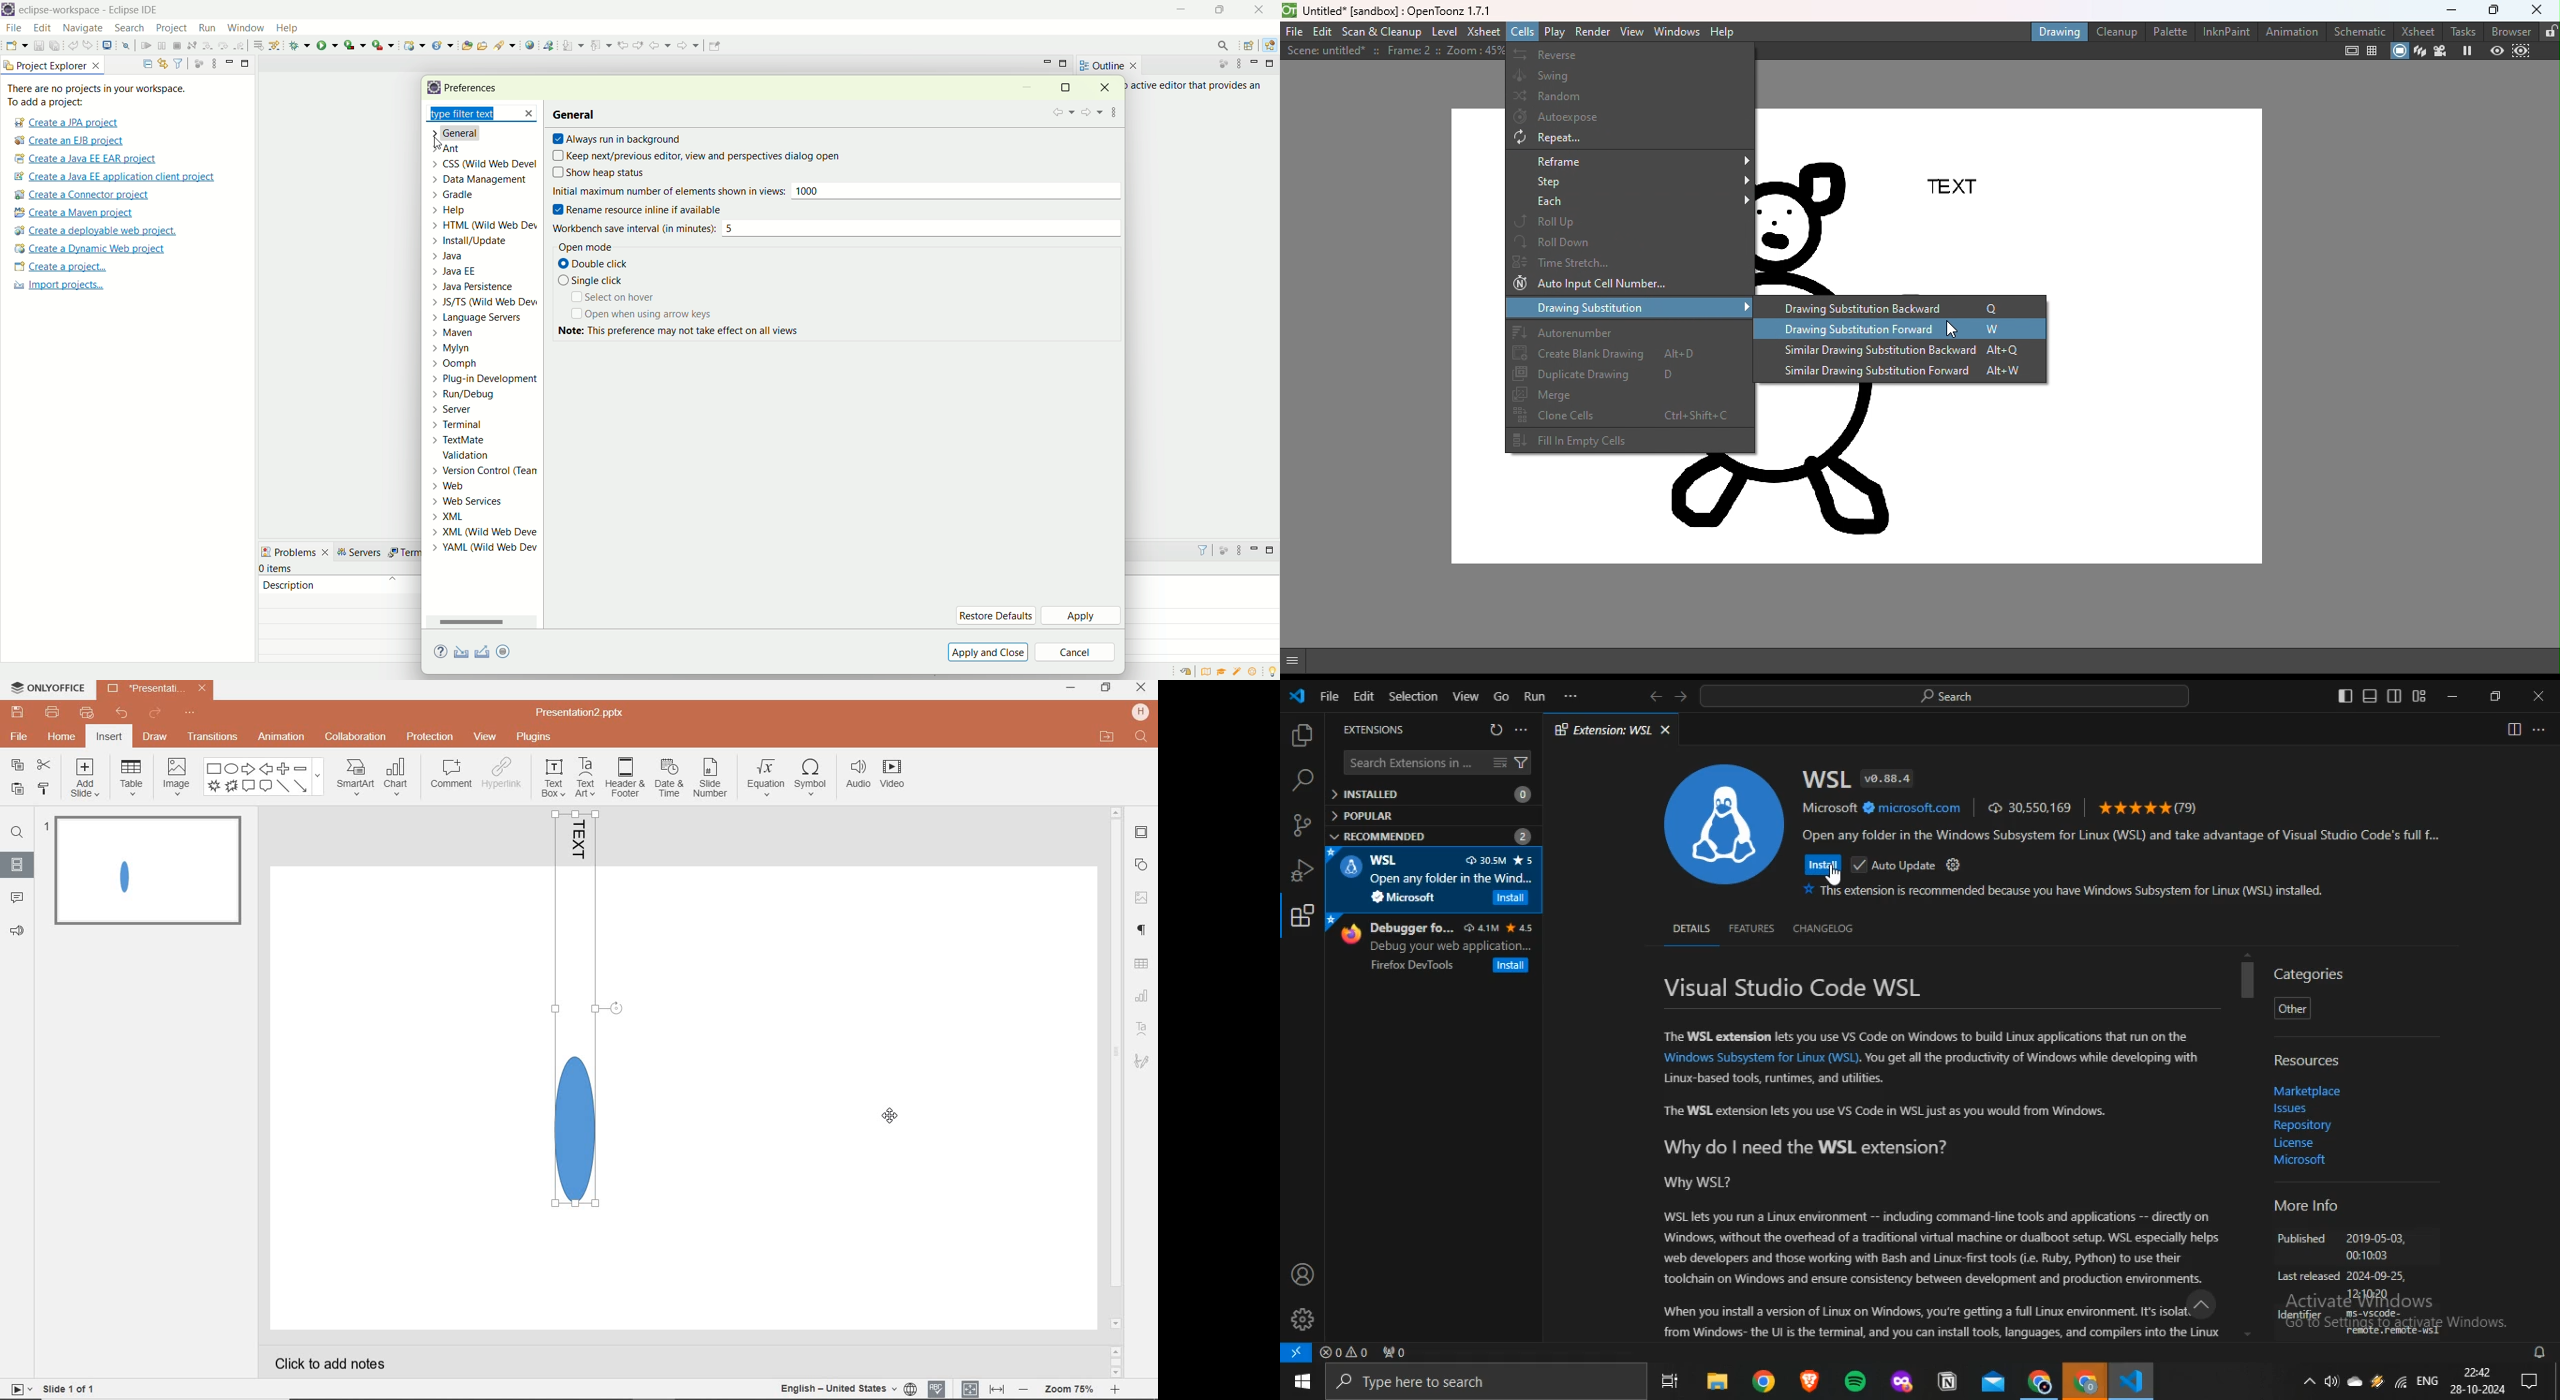 The image size is (2576, 1400). I want to click on oomph preference, so click(505, 651).